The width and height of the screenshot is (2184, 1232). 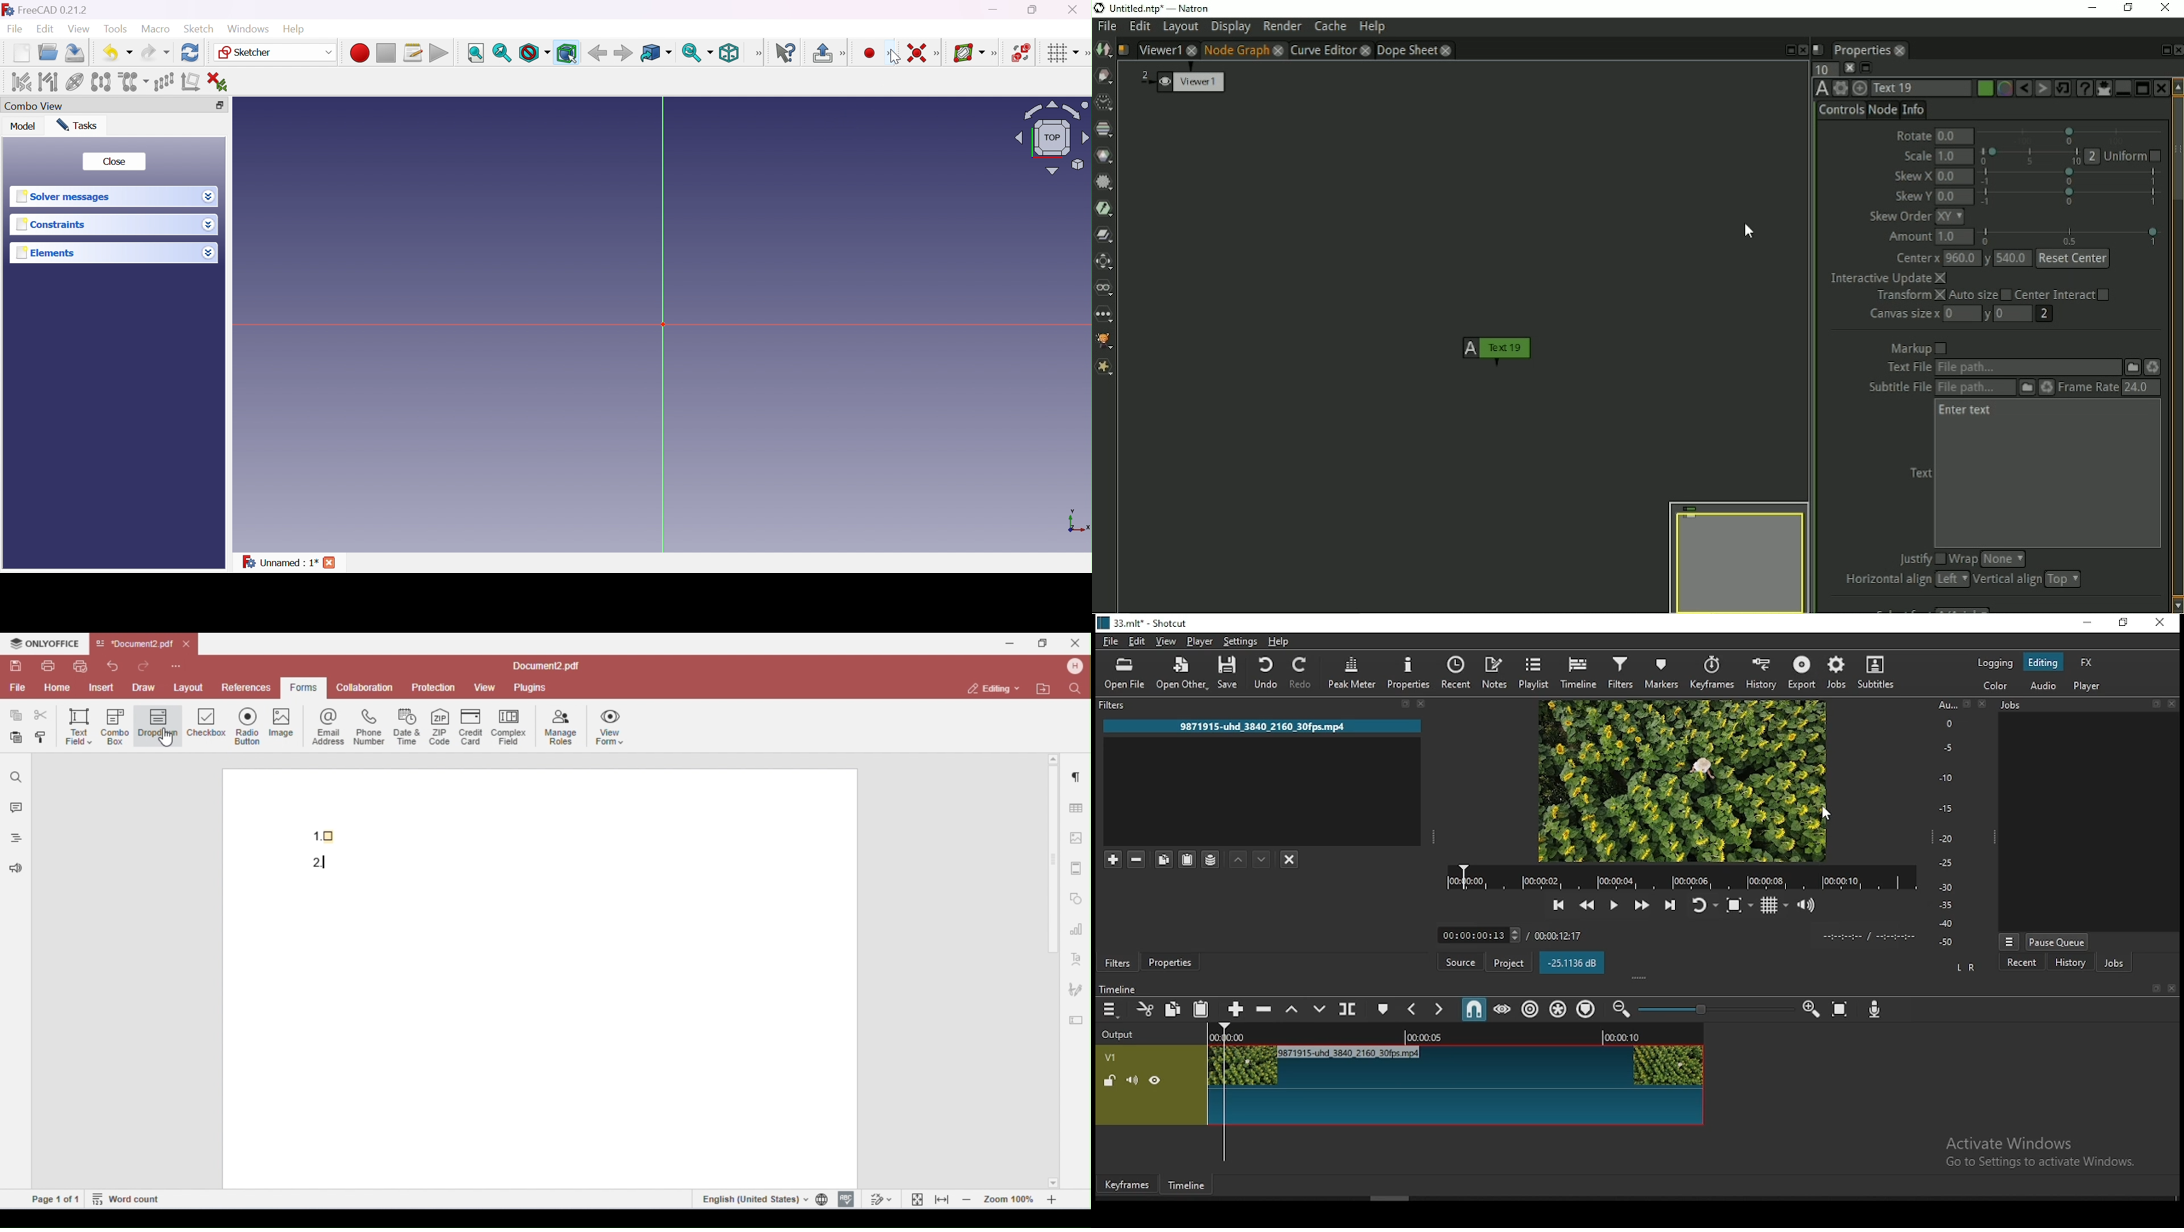 I want to click on ripple delete, so click(x=1267, y=1011).